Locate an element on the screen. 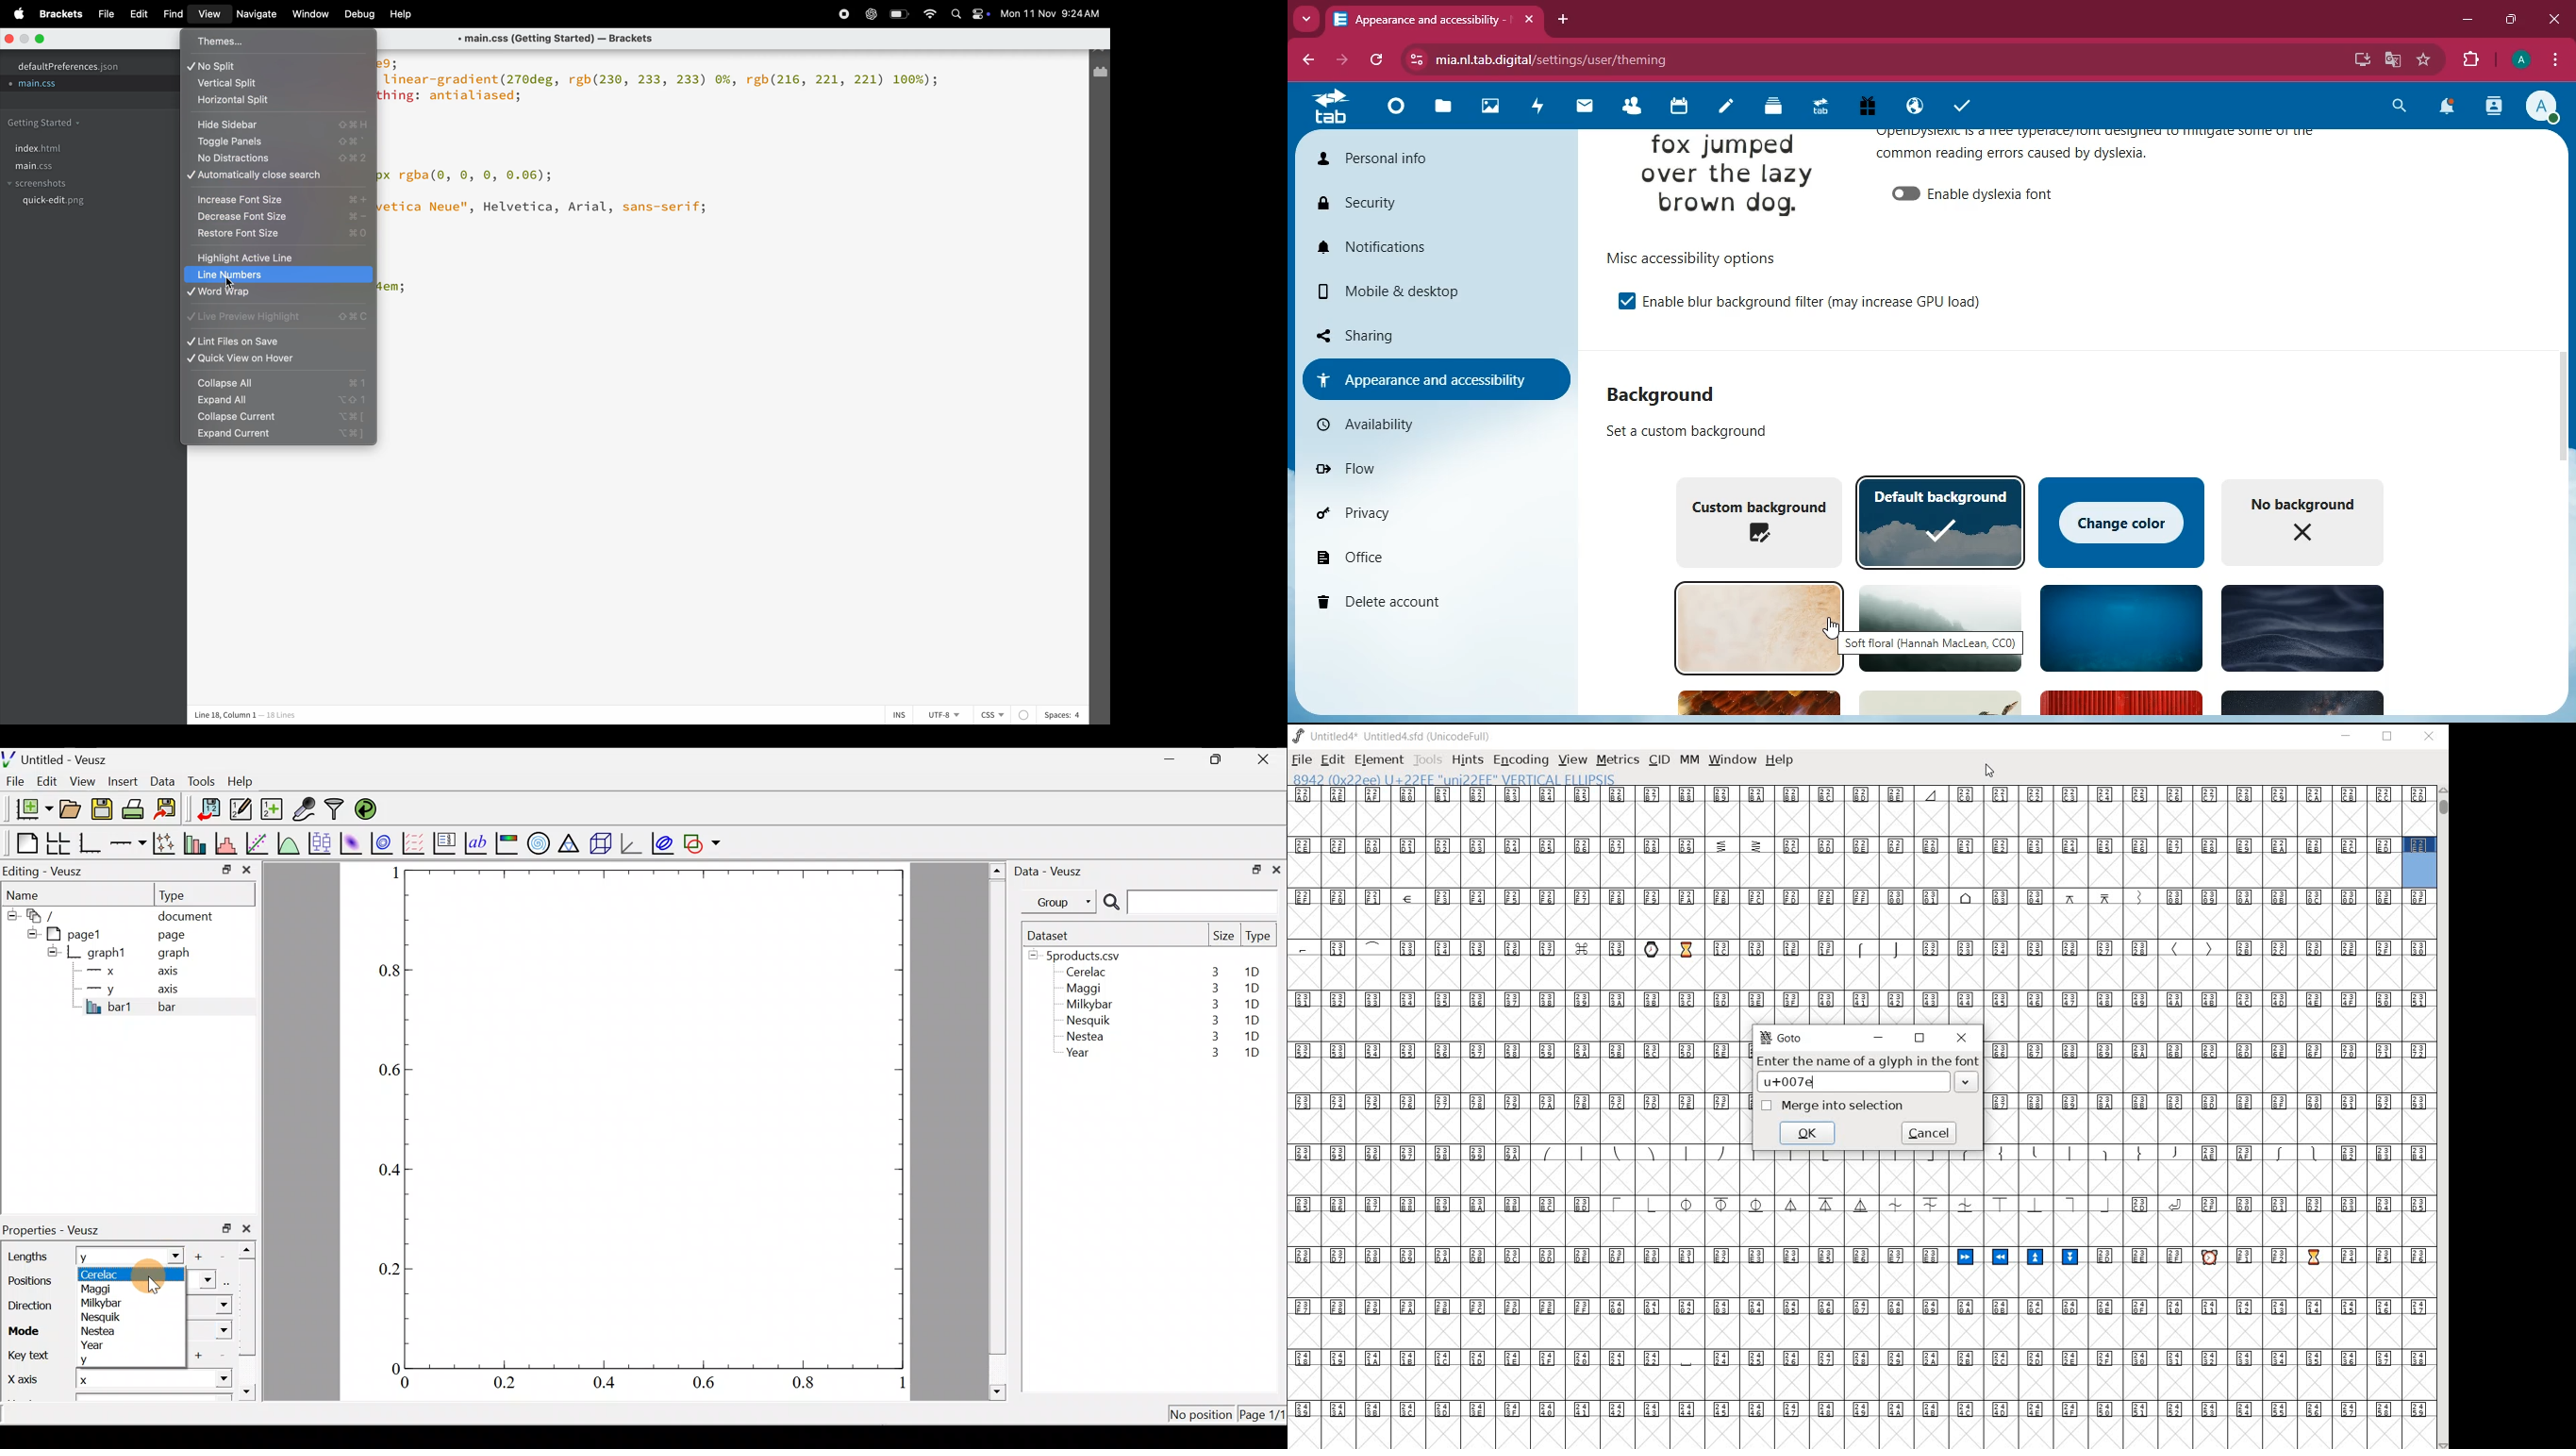 The width and height of the screenshot is (2576, 1456). Image color bar is located at coordinates (508, 843).